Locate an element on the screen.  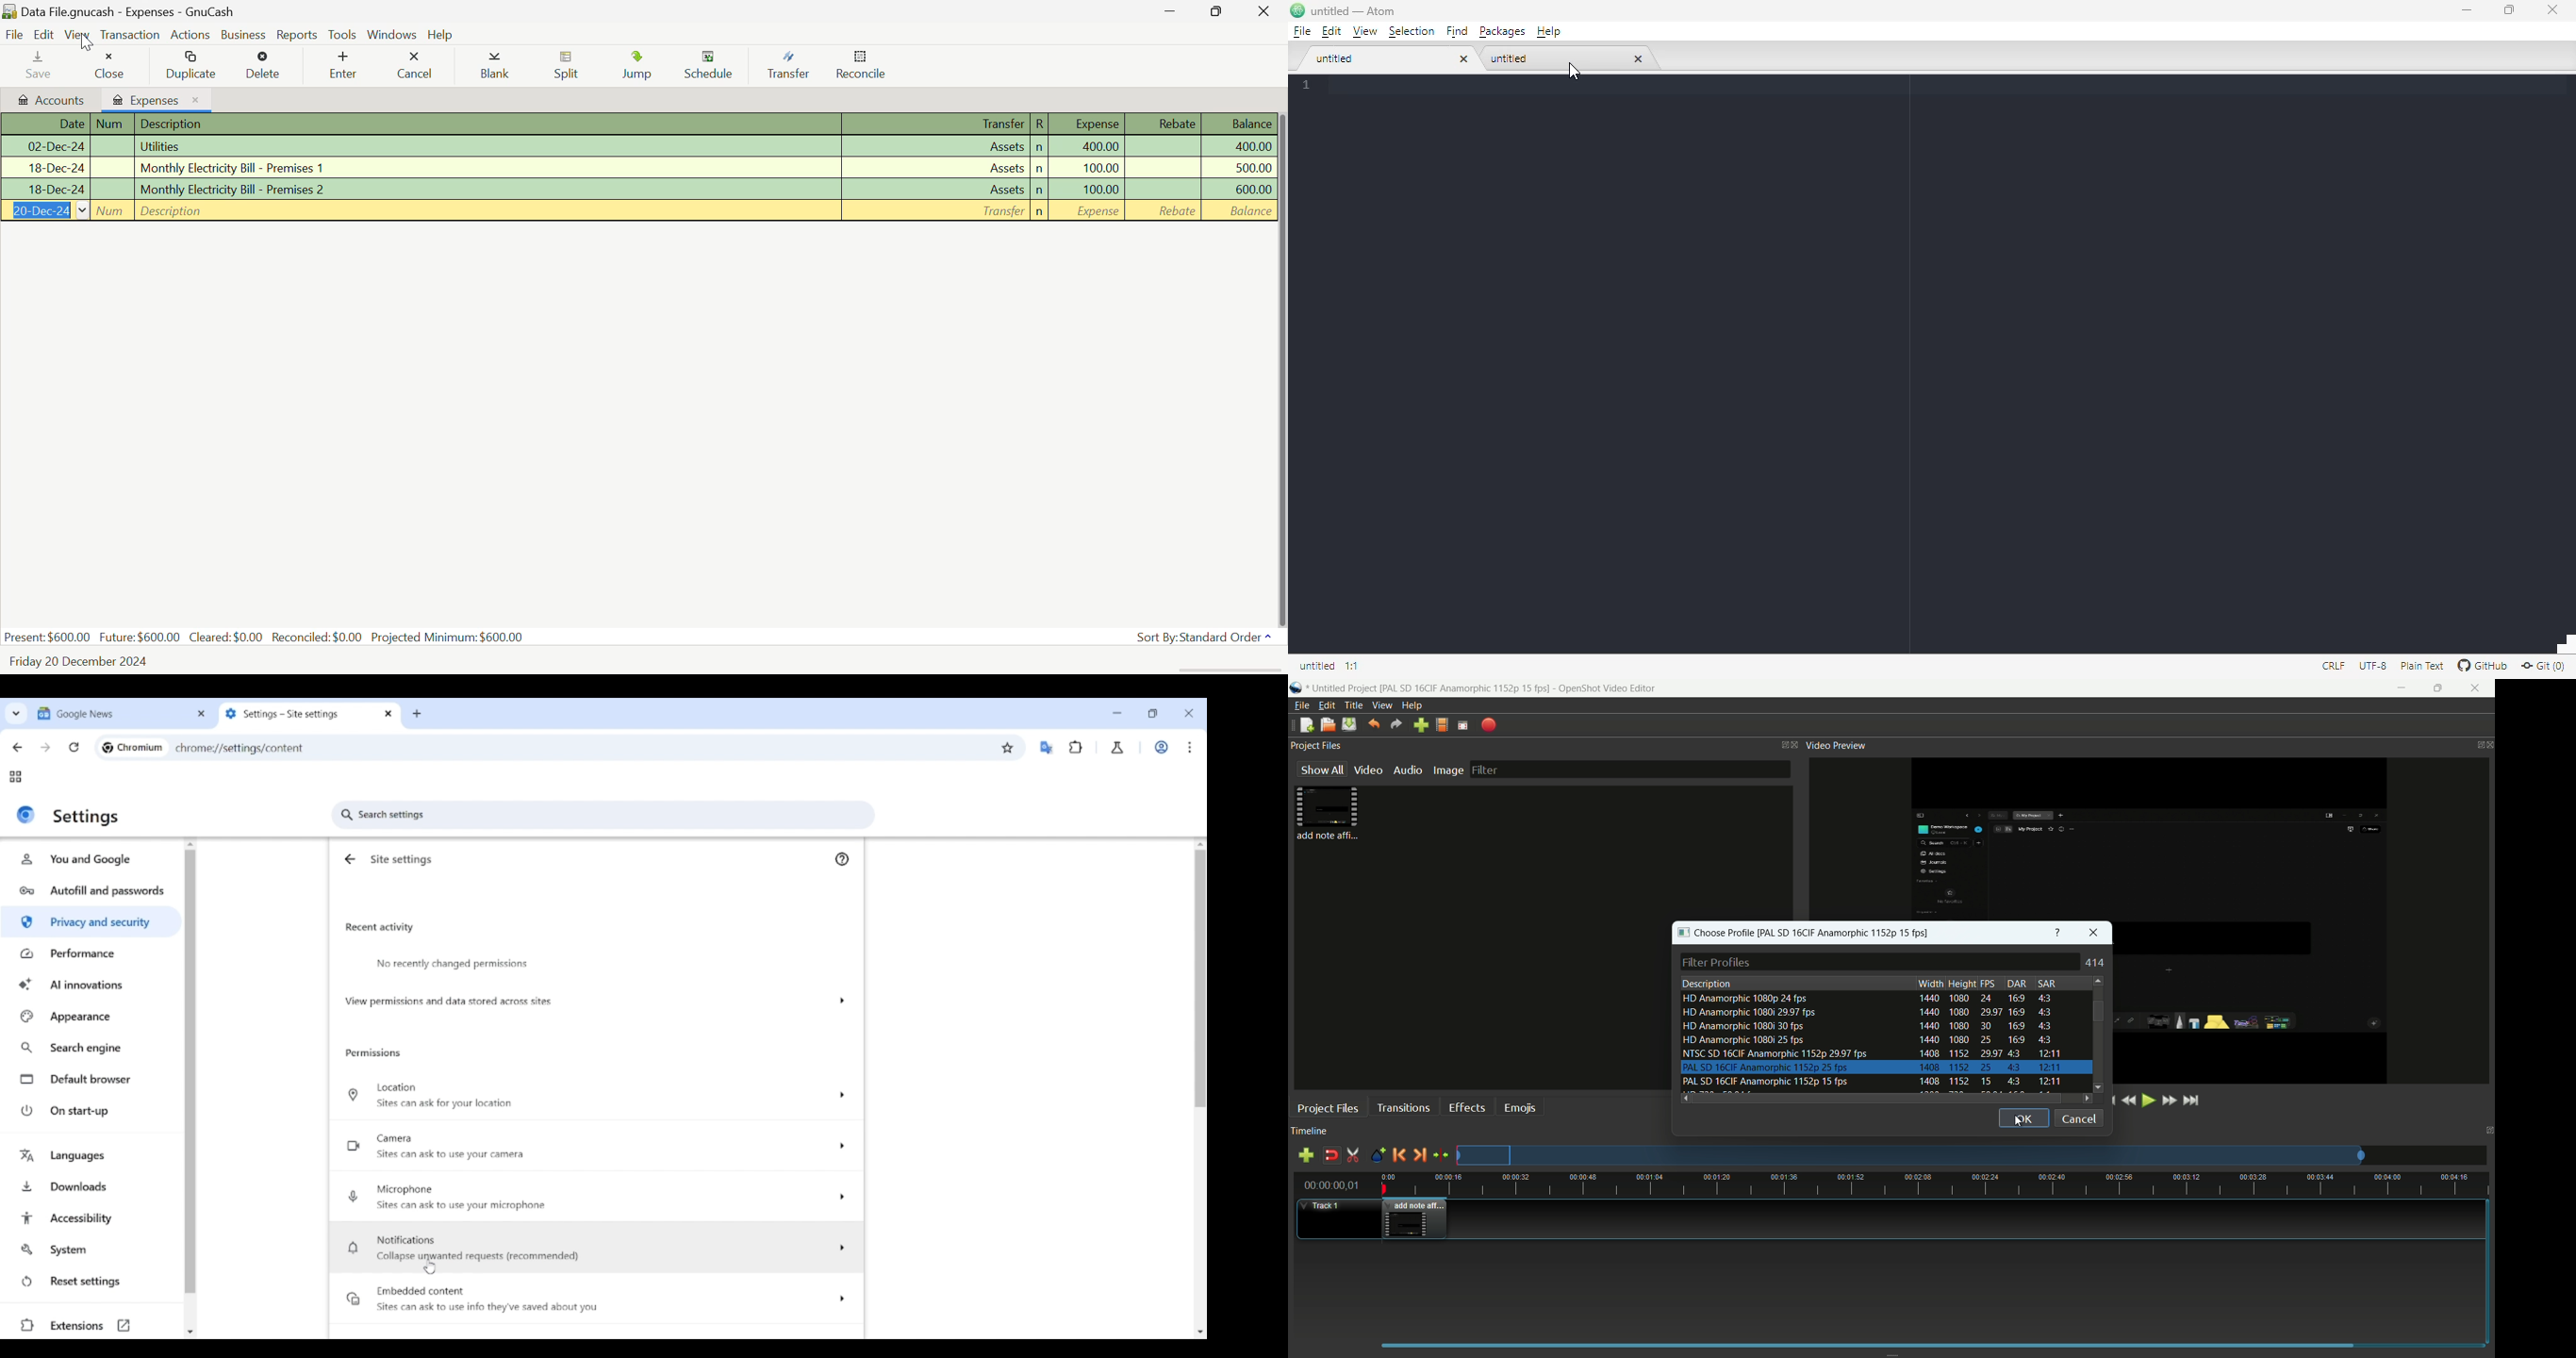
cancel is located at coordinates (2078, 1118).